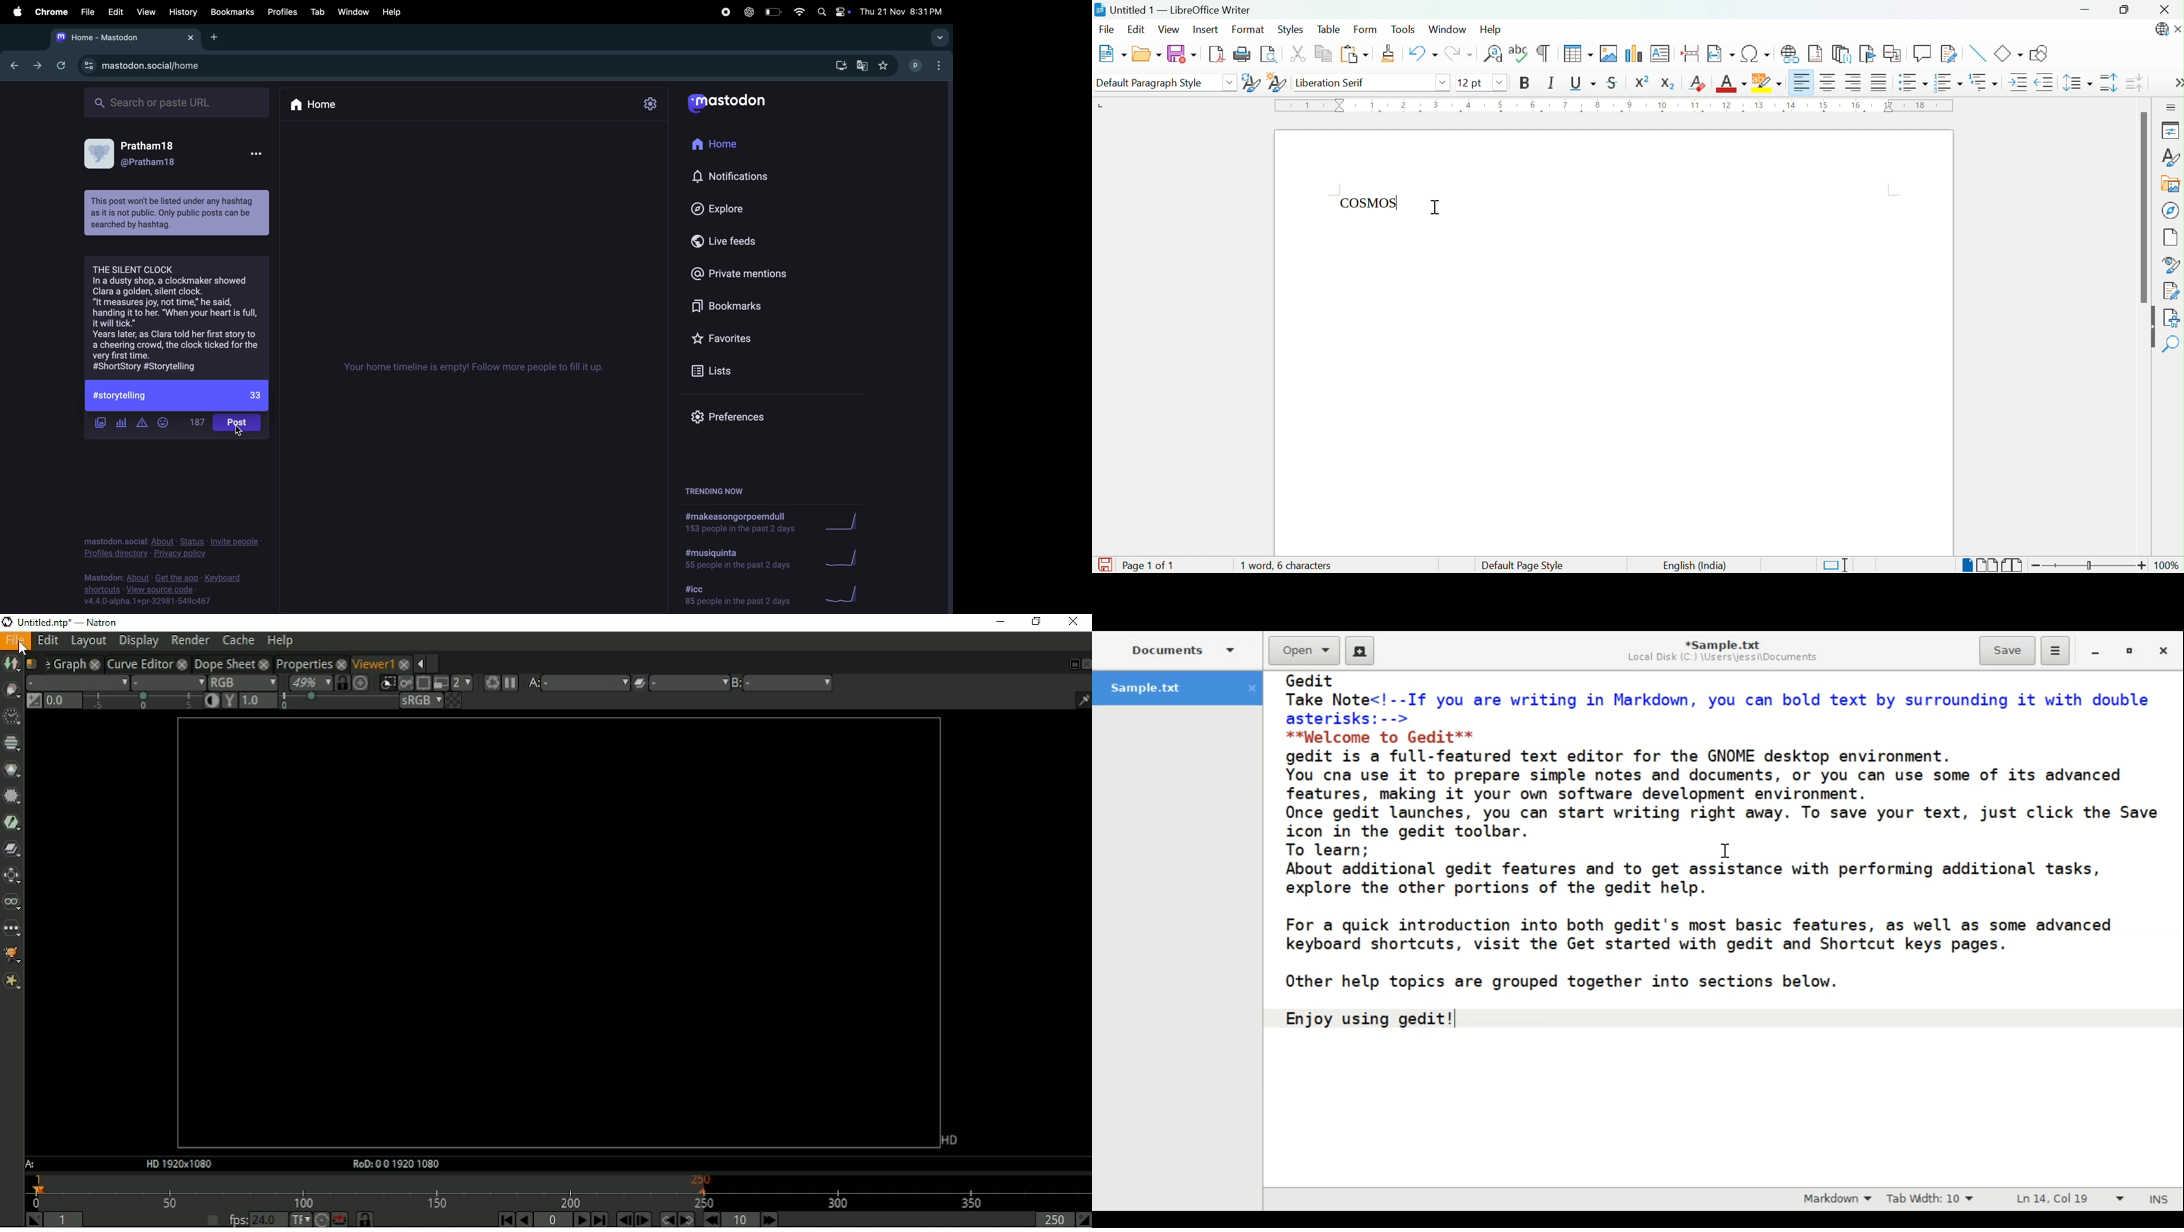 Image resolution: width=2184 pixels, height=1232 pixels. What do you see at coordinates (1519, 53) in the screenshot?
I see `Check Spelling` at bounding box center [1519, 53].